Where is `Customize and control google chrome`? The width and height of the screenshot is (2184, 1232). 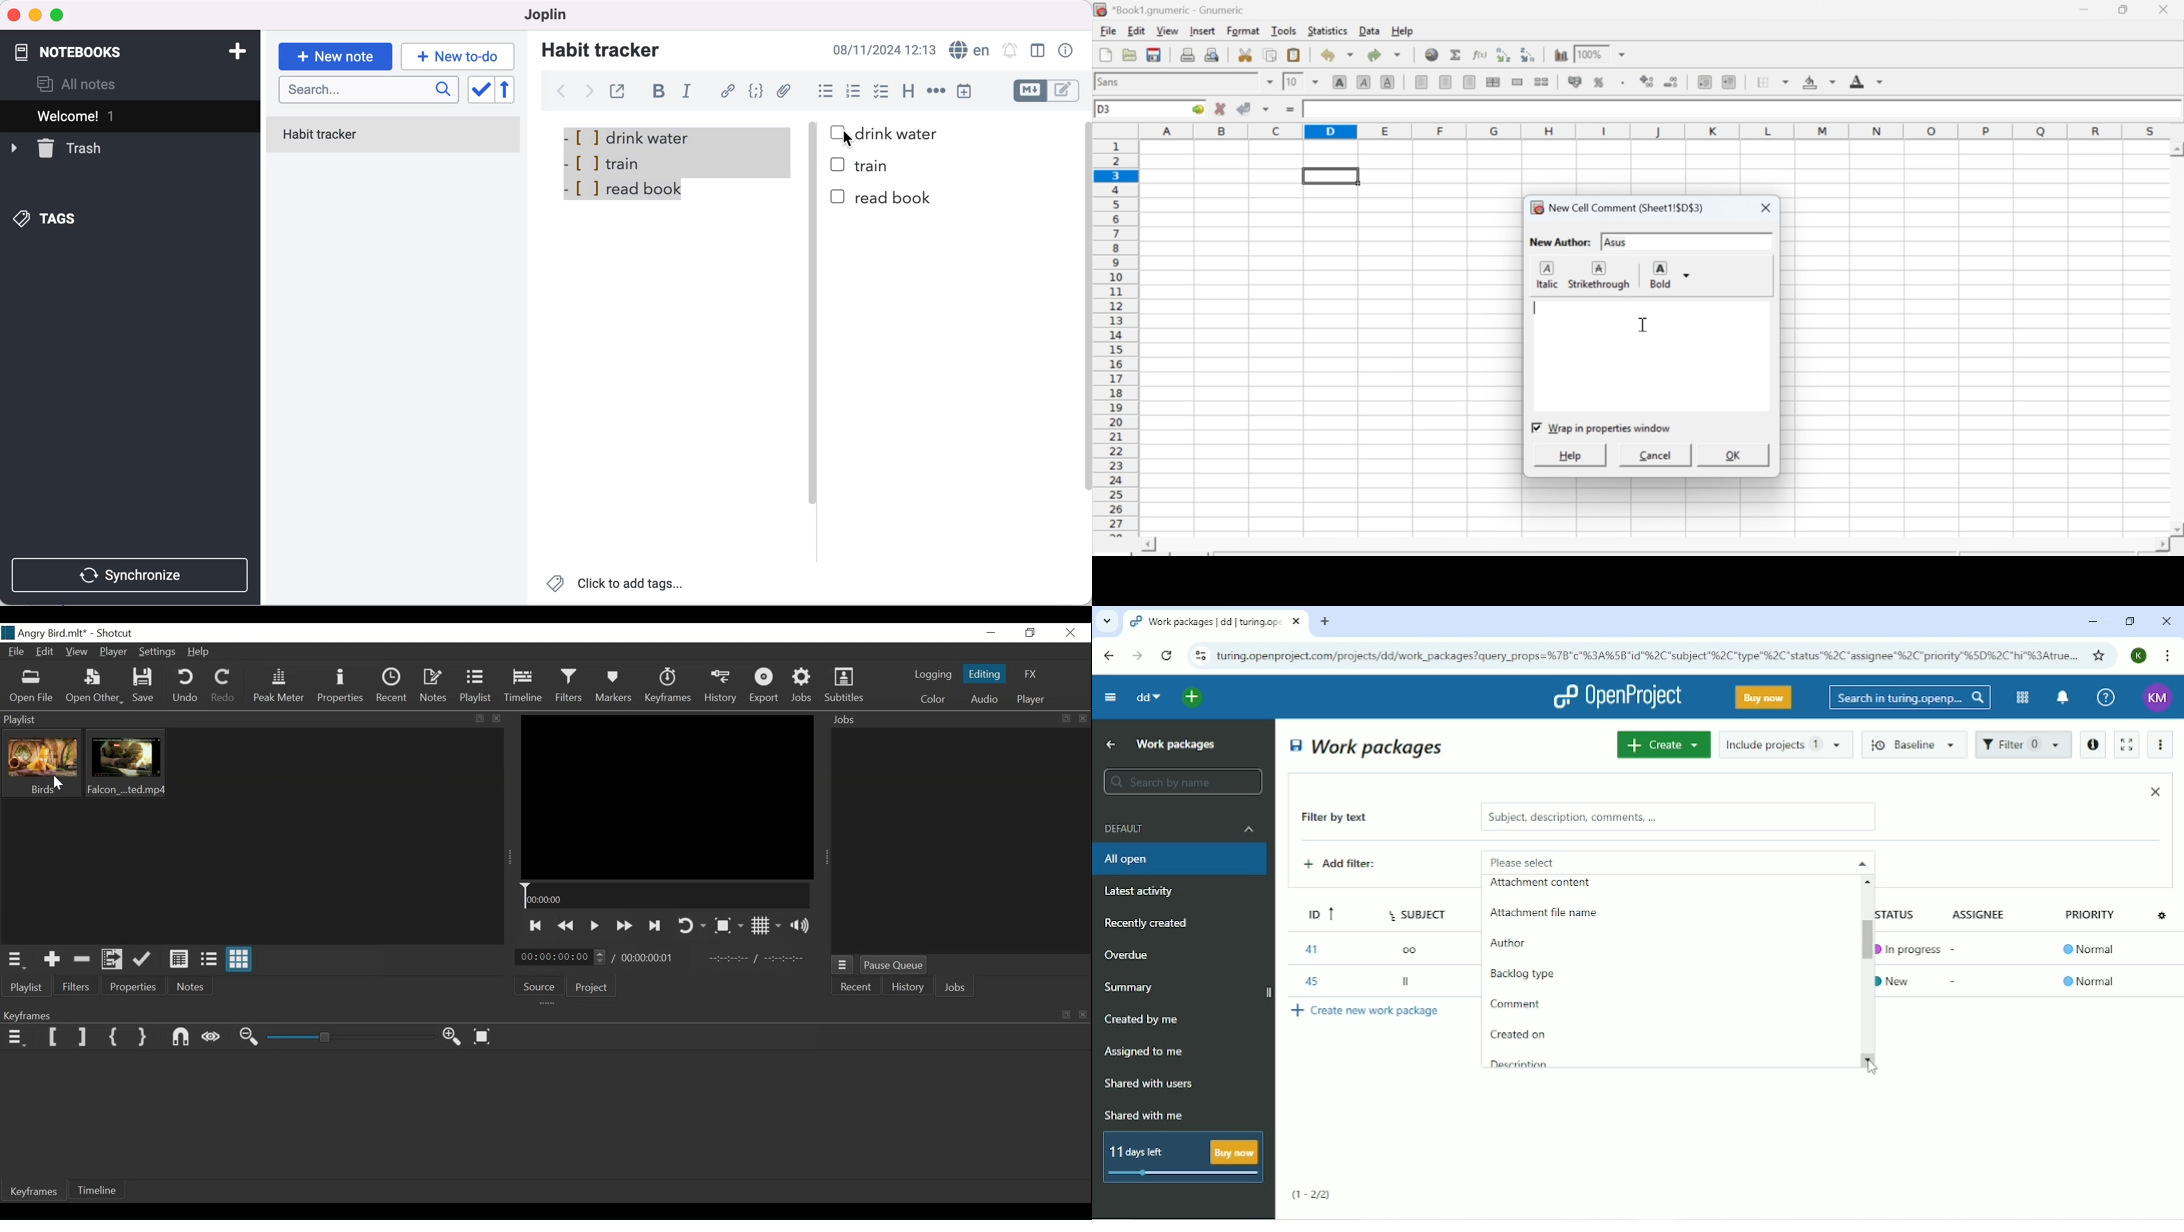
Customize and control google chrome is located at coordinates (2169, 656).